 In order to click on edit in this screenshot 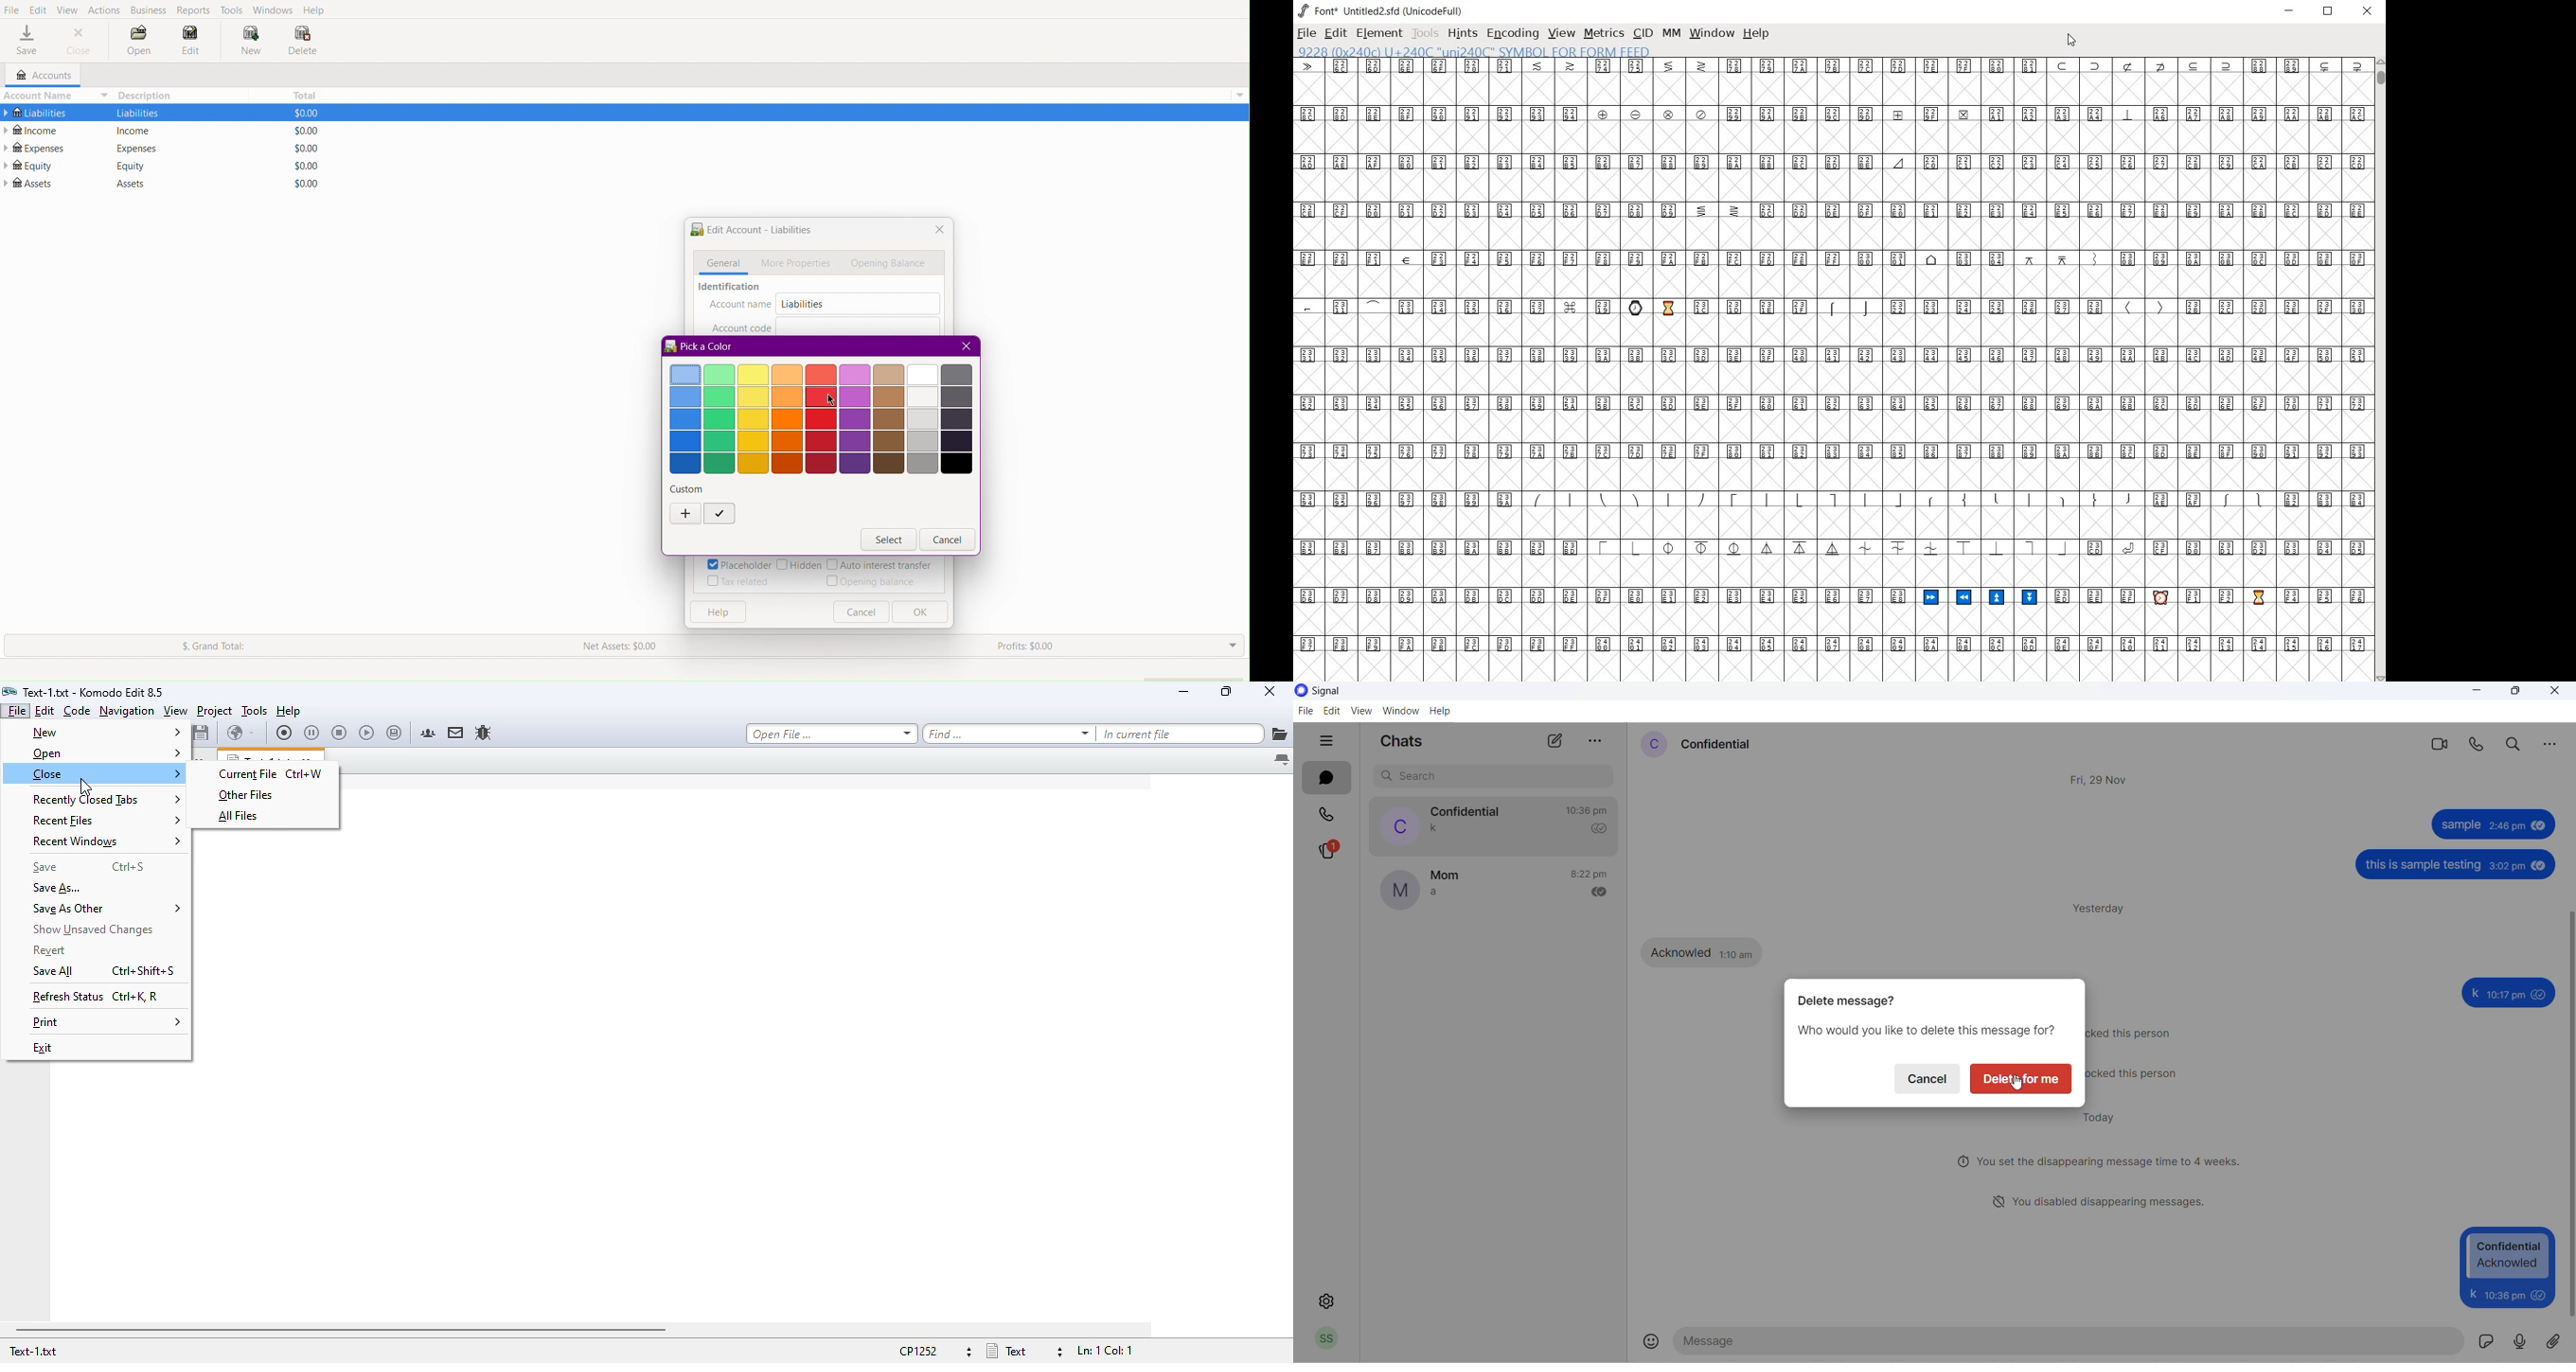, I will do `click(1332, 711)`.